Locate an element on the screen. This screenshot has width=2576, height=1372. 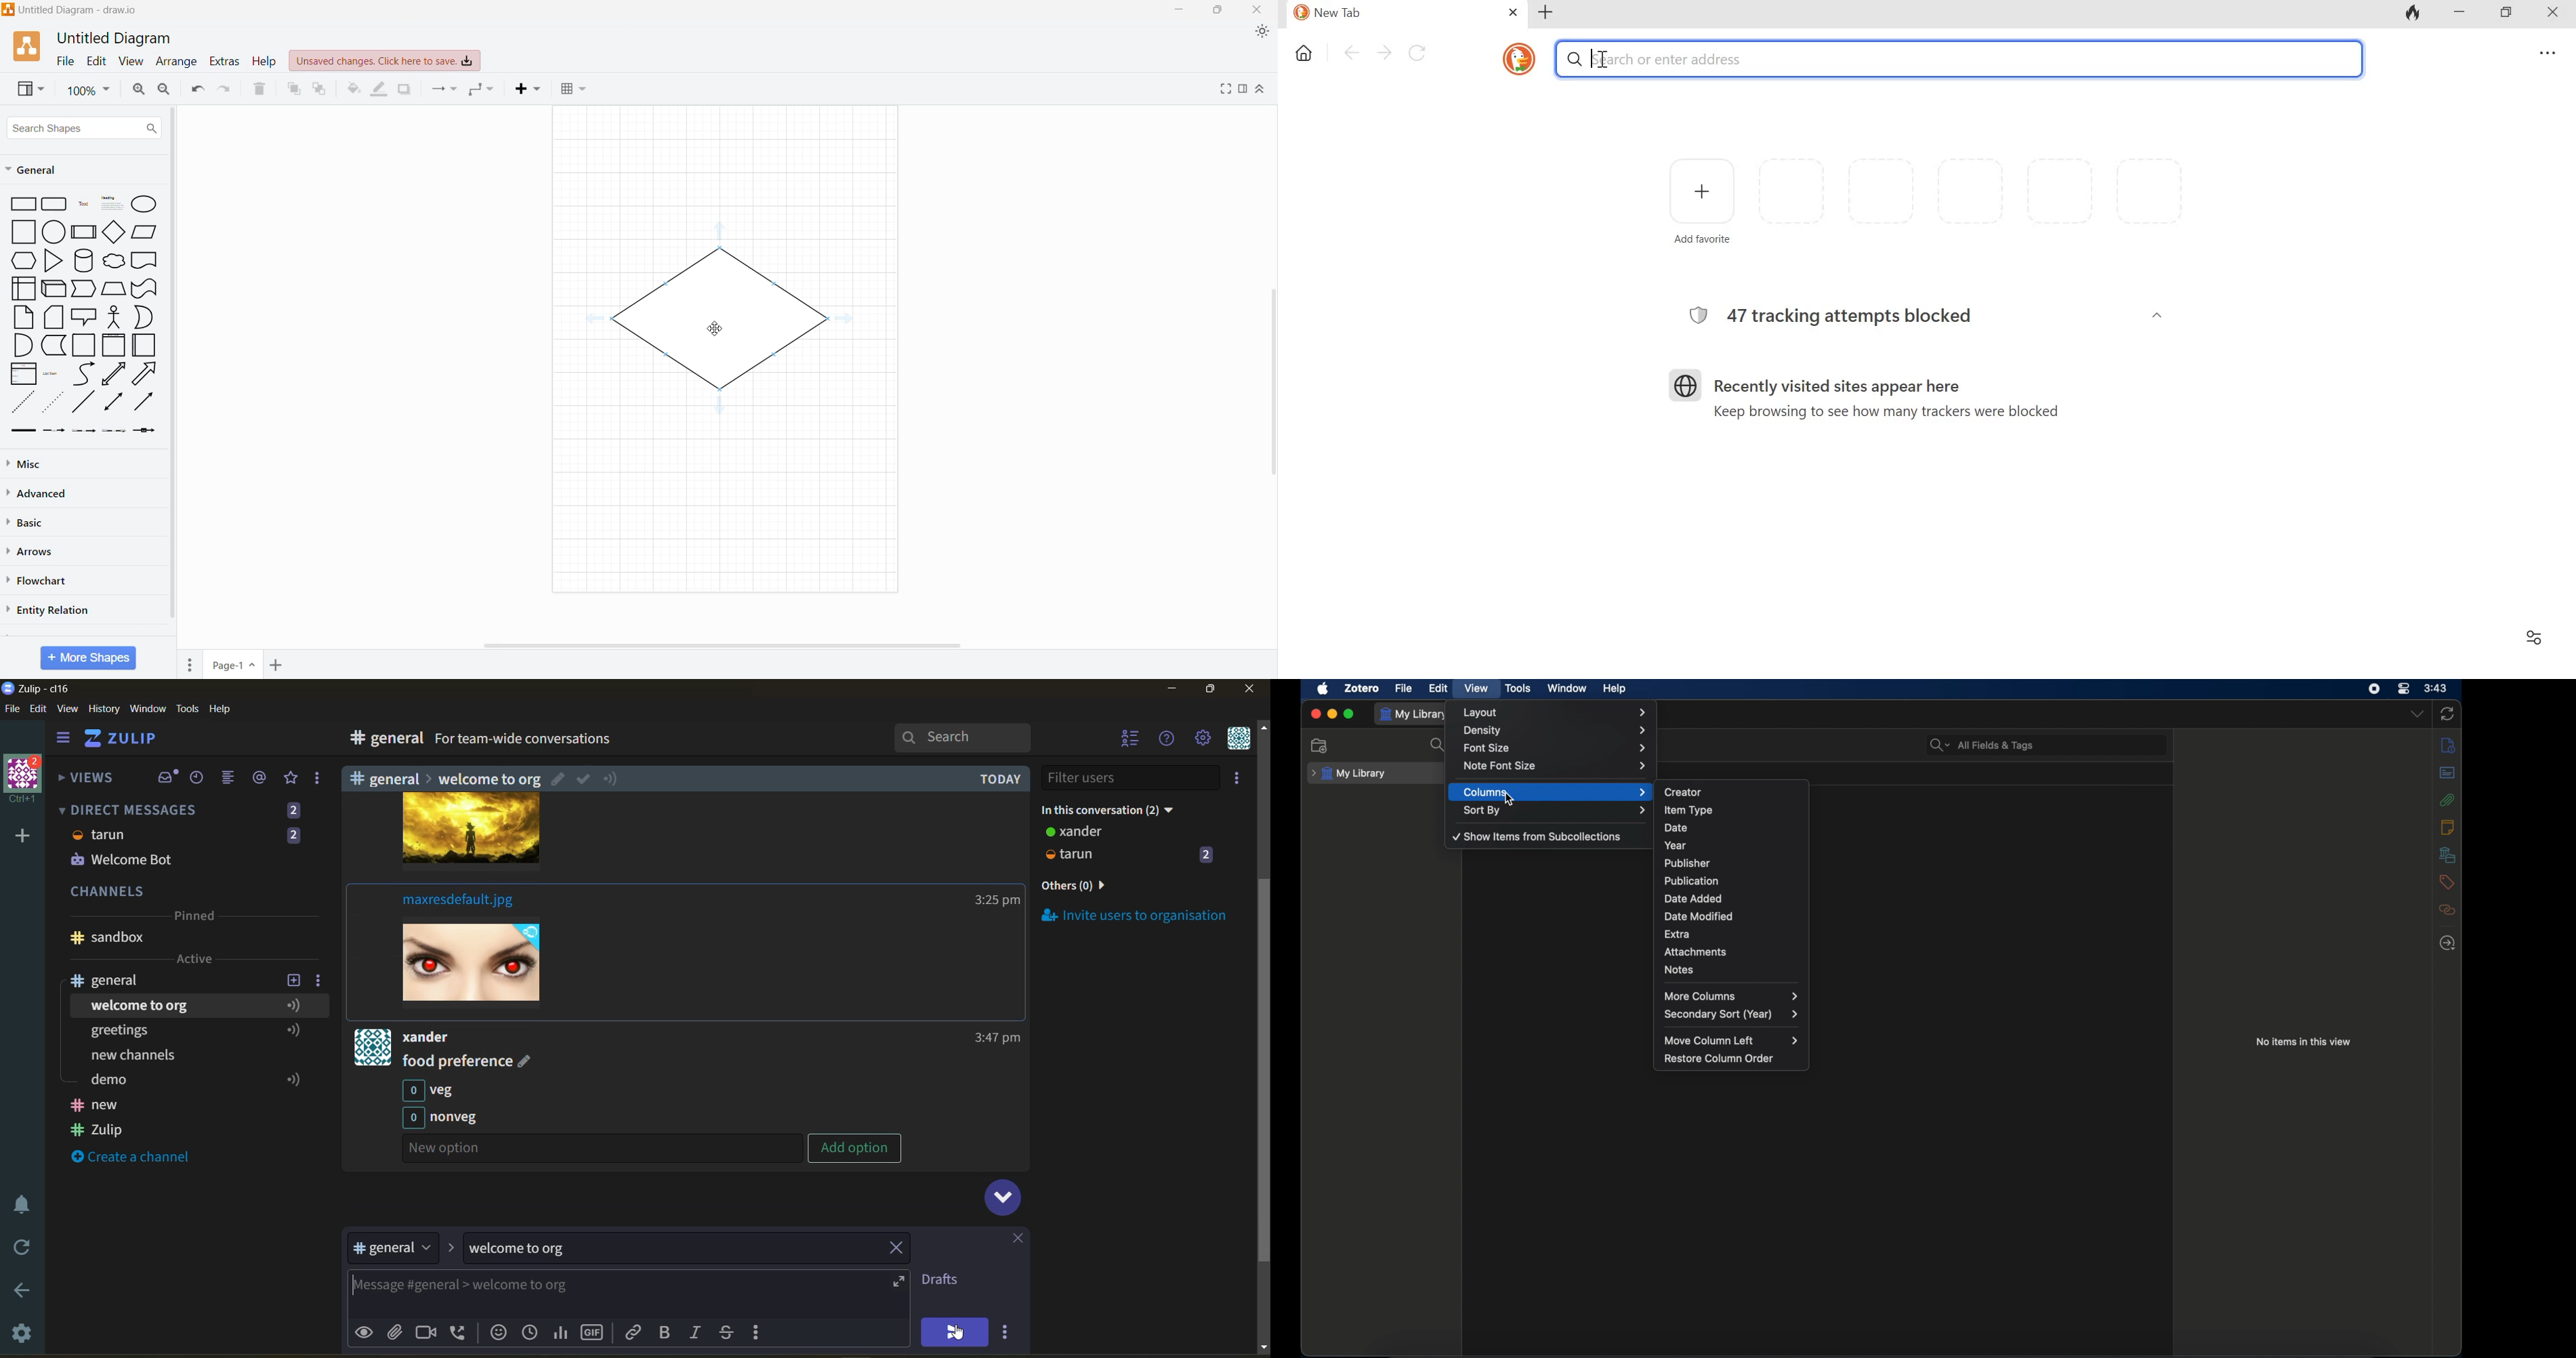
topics is located at coordinates (191, 1045).